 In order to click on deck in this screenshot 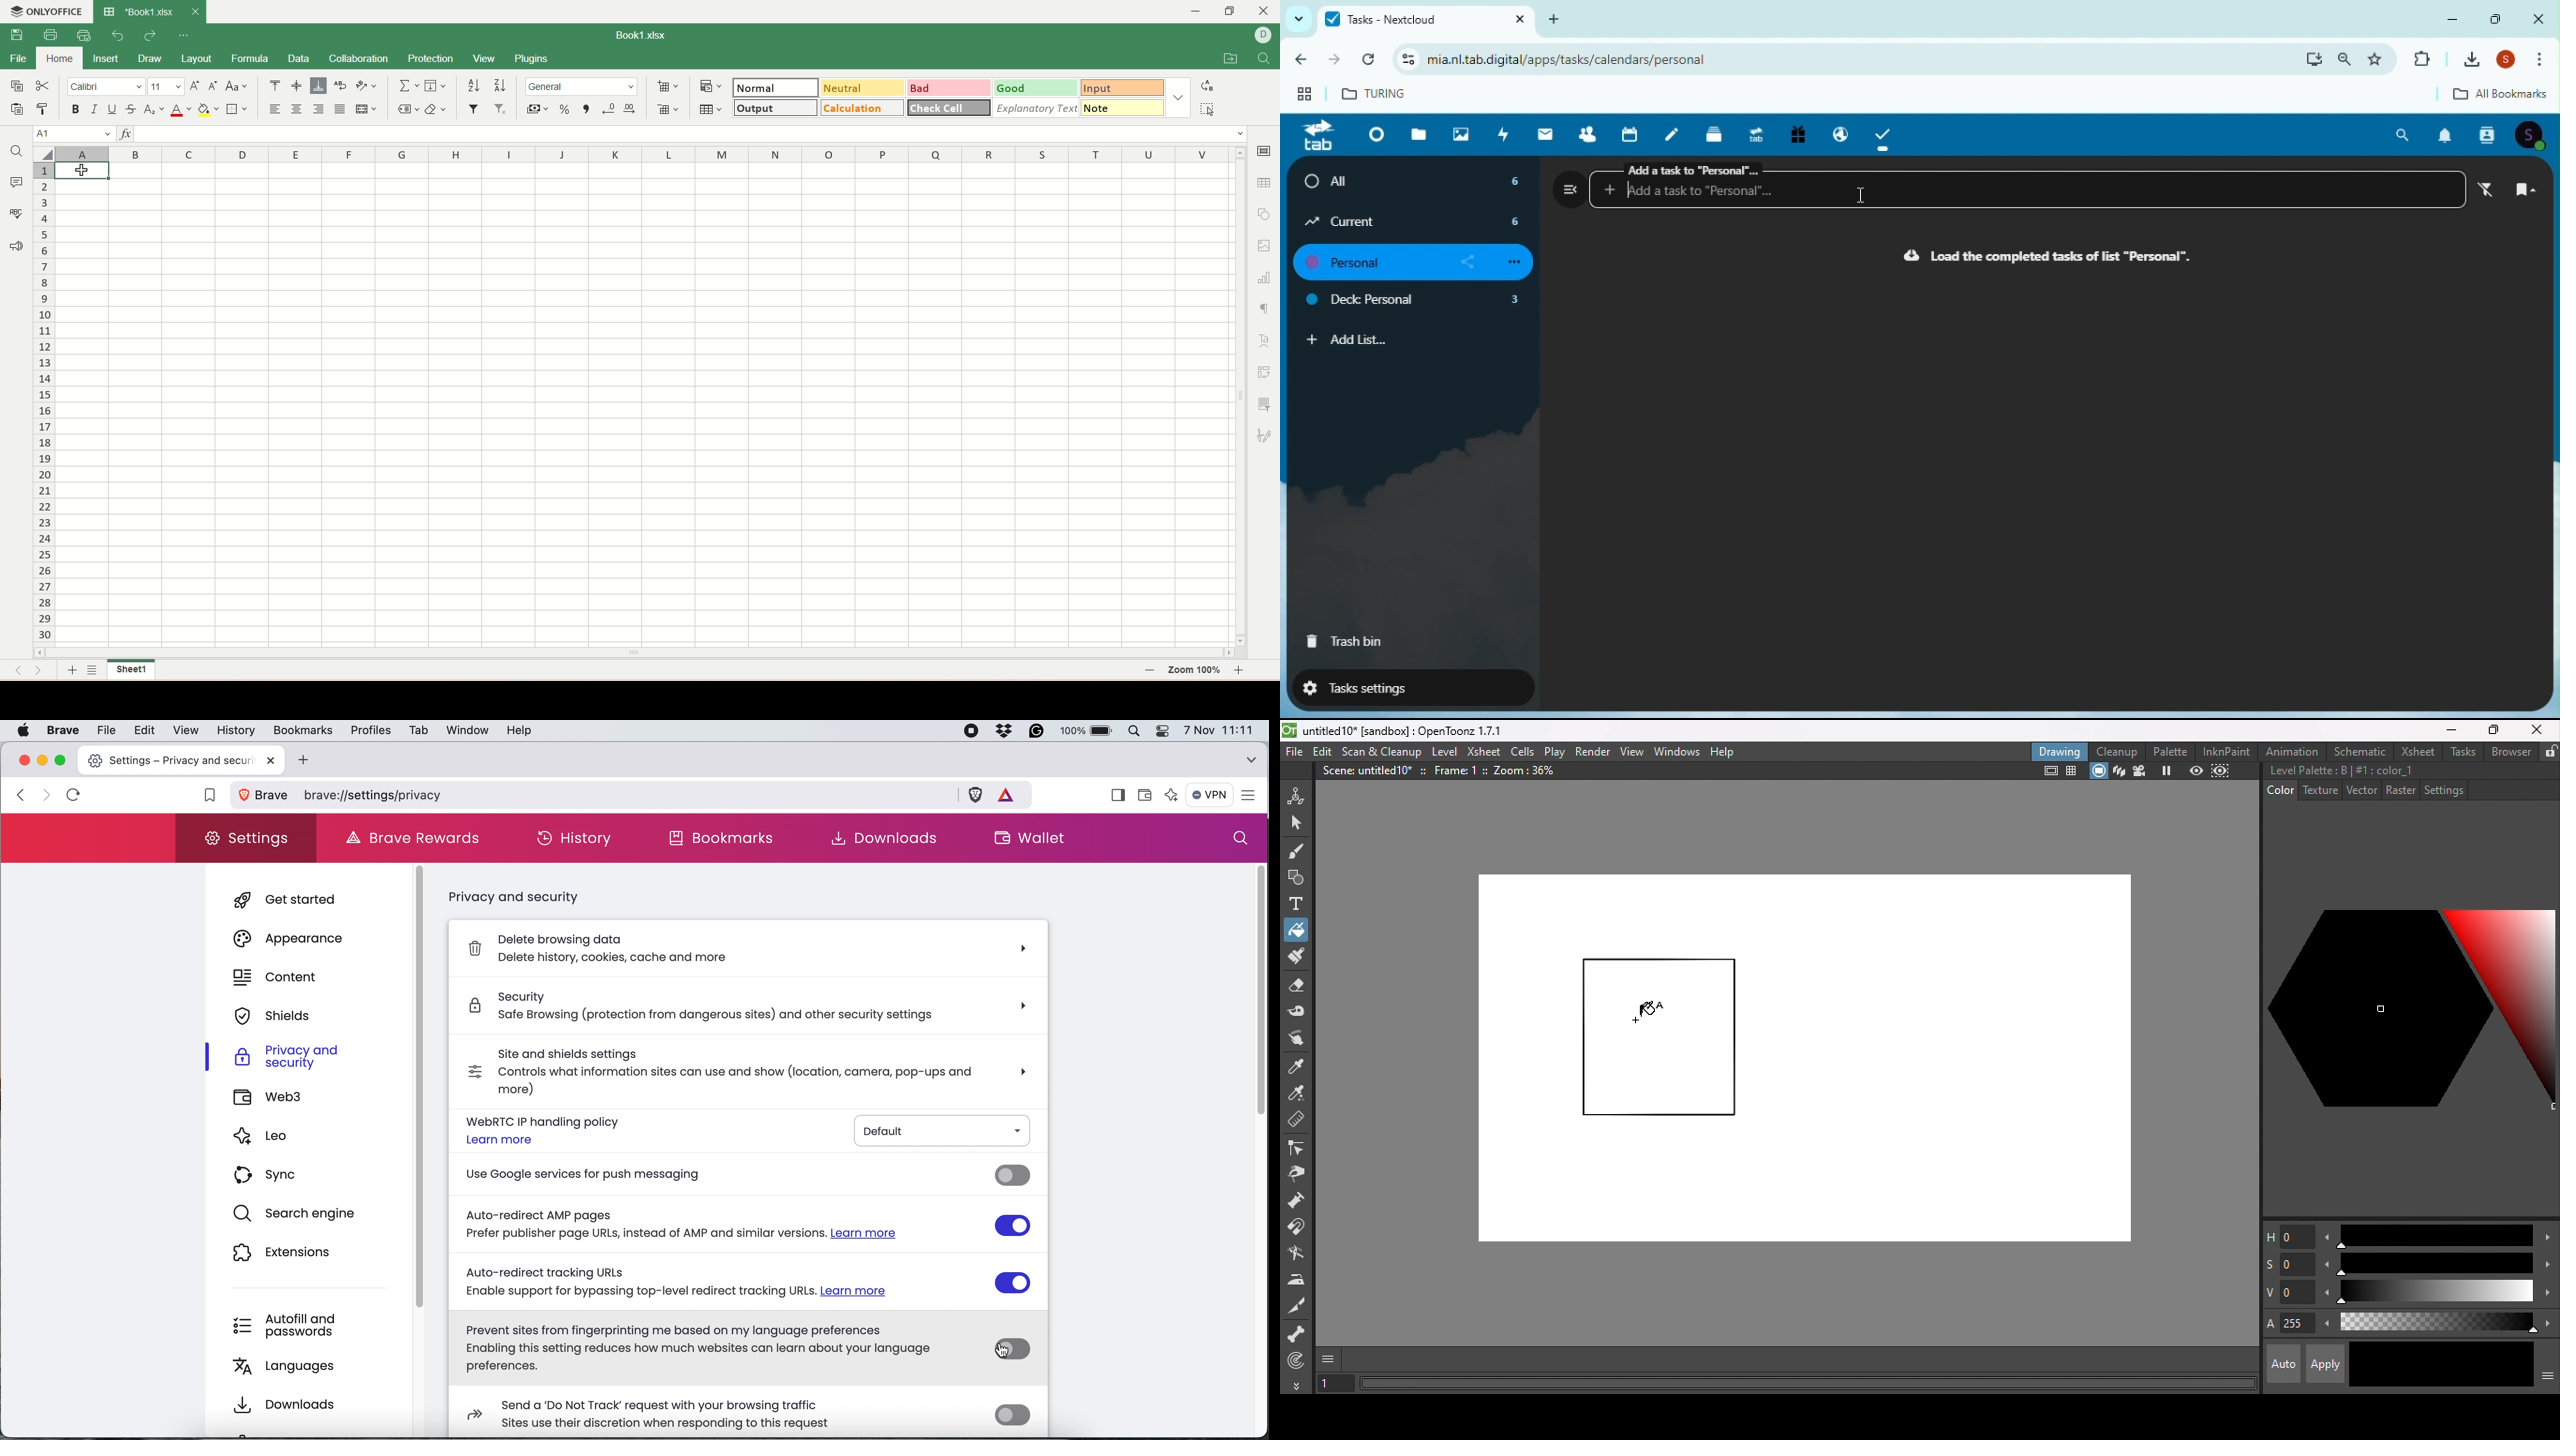, I will do `click(1716, 133)`.